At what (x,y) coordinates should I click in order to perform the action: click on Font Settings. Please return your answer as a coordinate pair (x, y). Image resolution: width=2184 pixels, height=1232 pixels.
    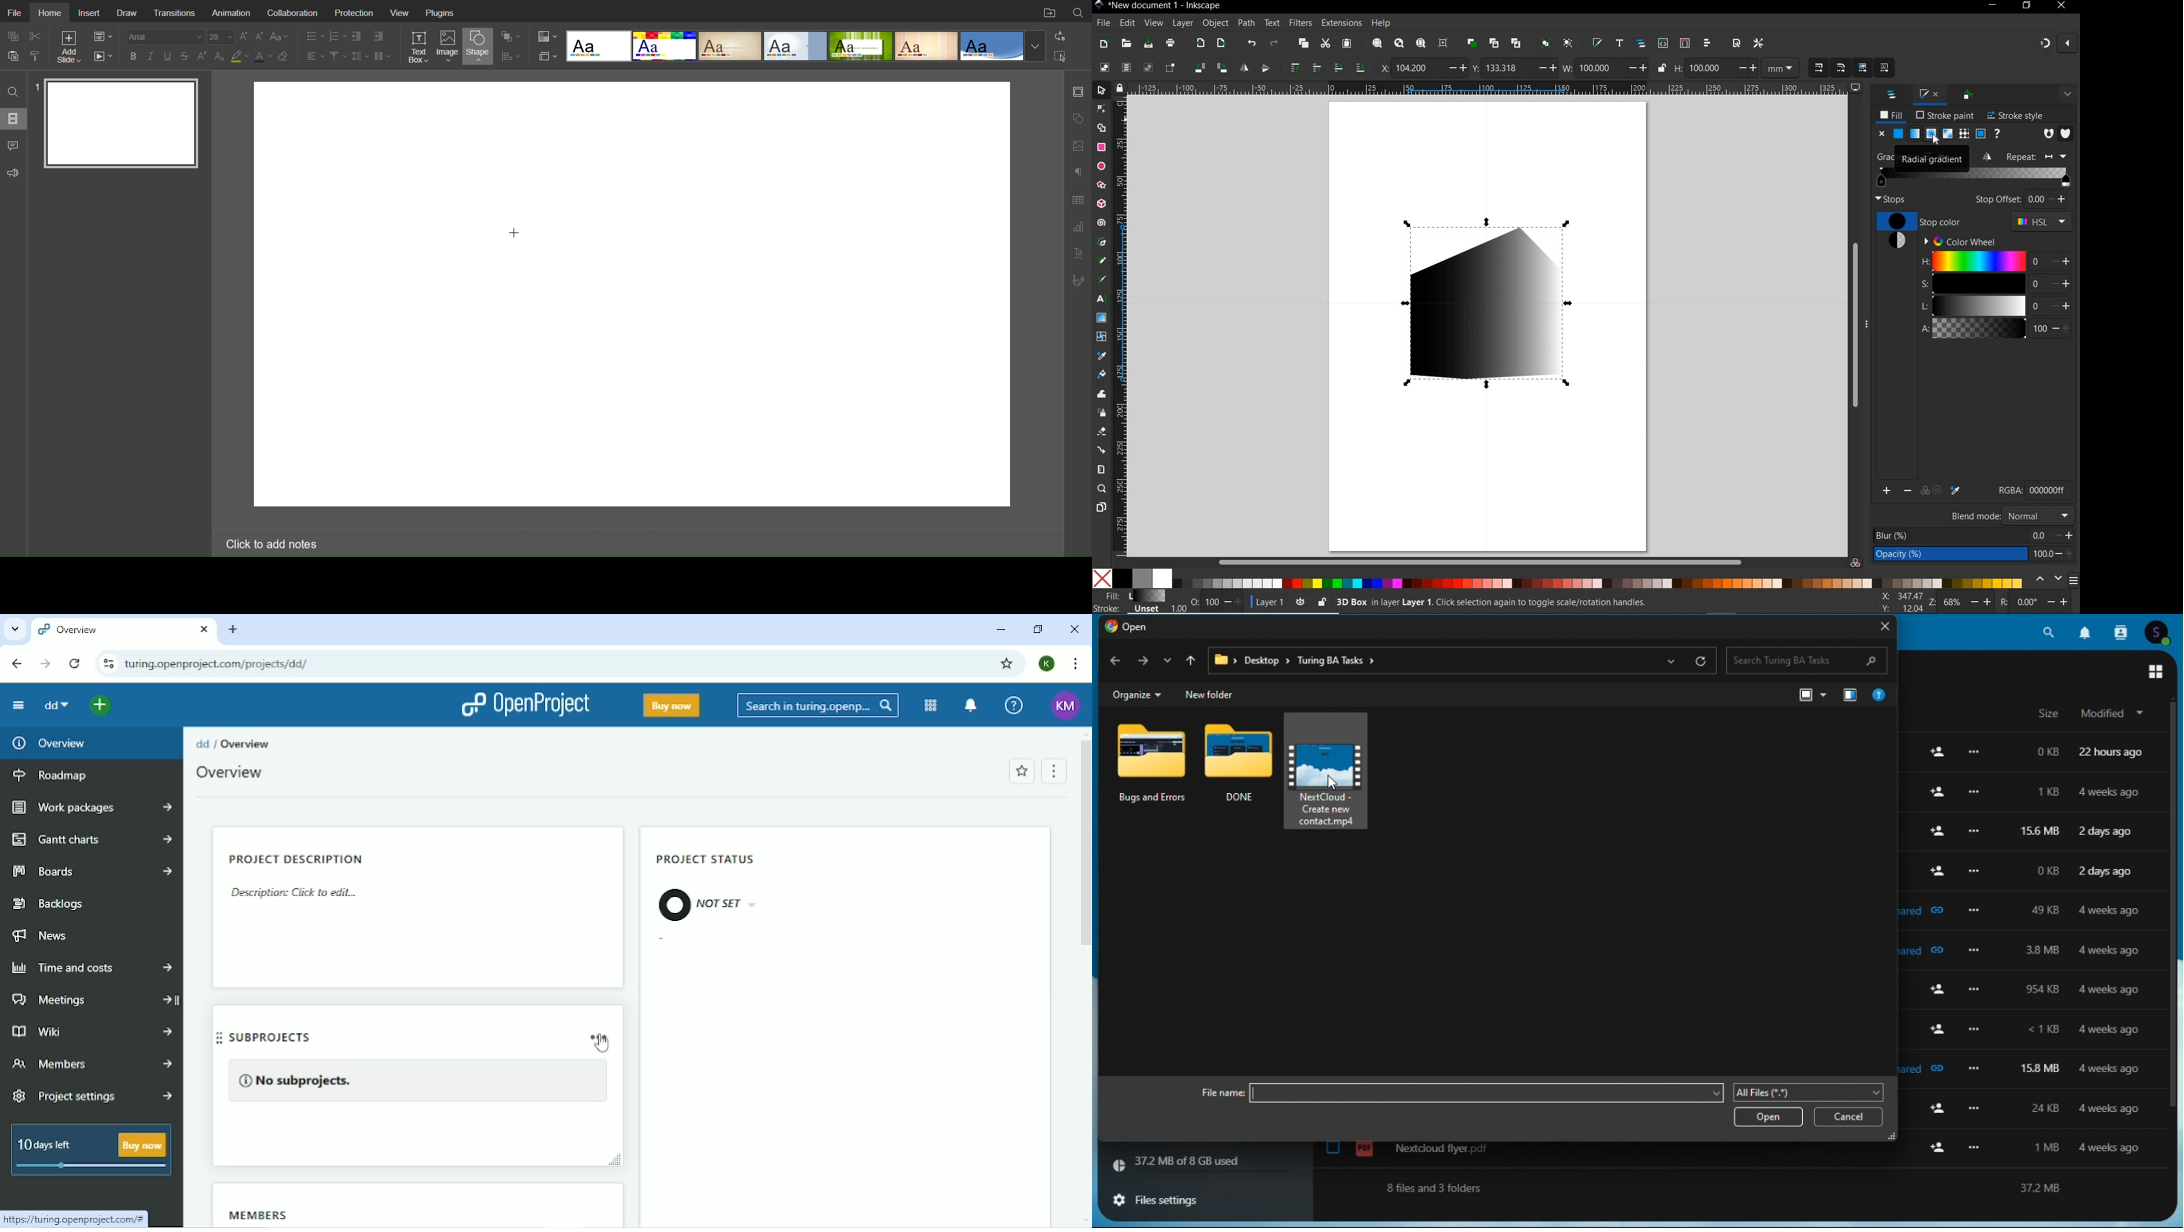
    Looking at the image, I should click on (179, 36).